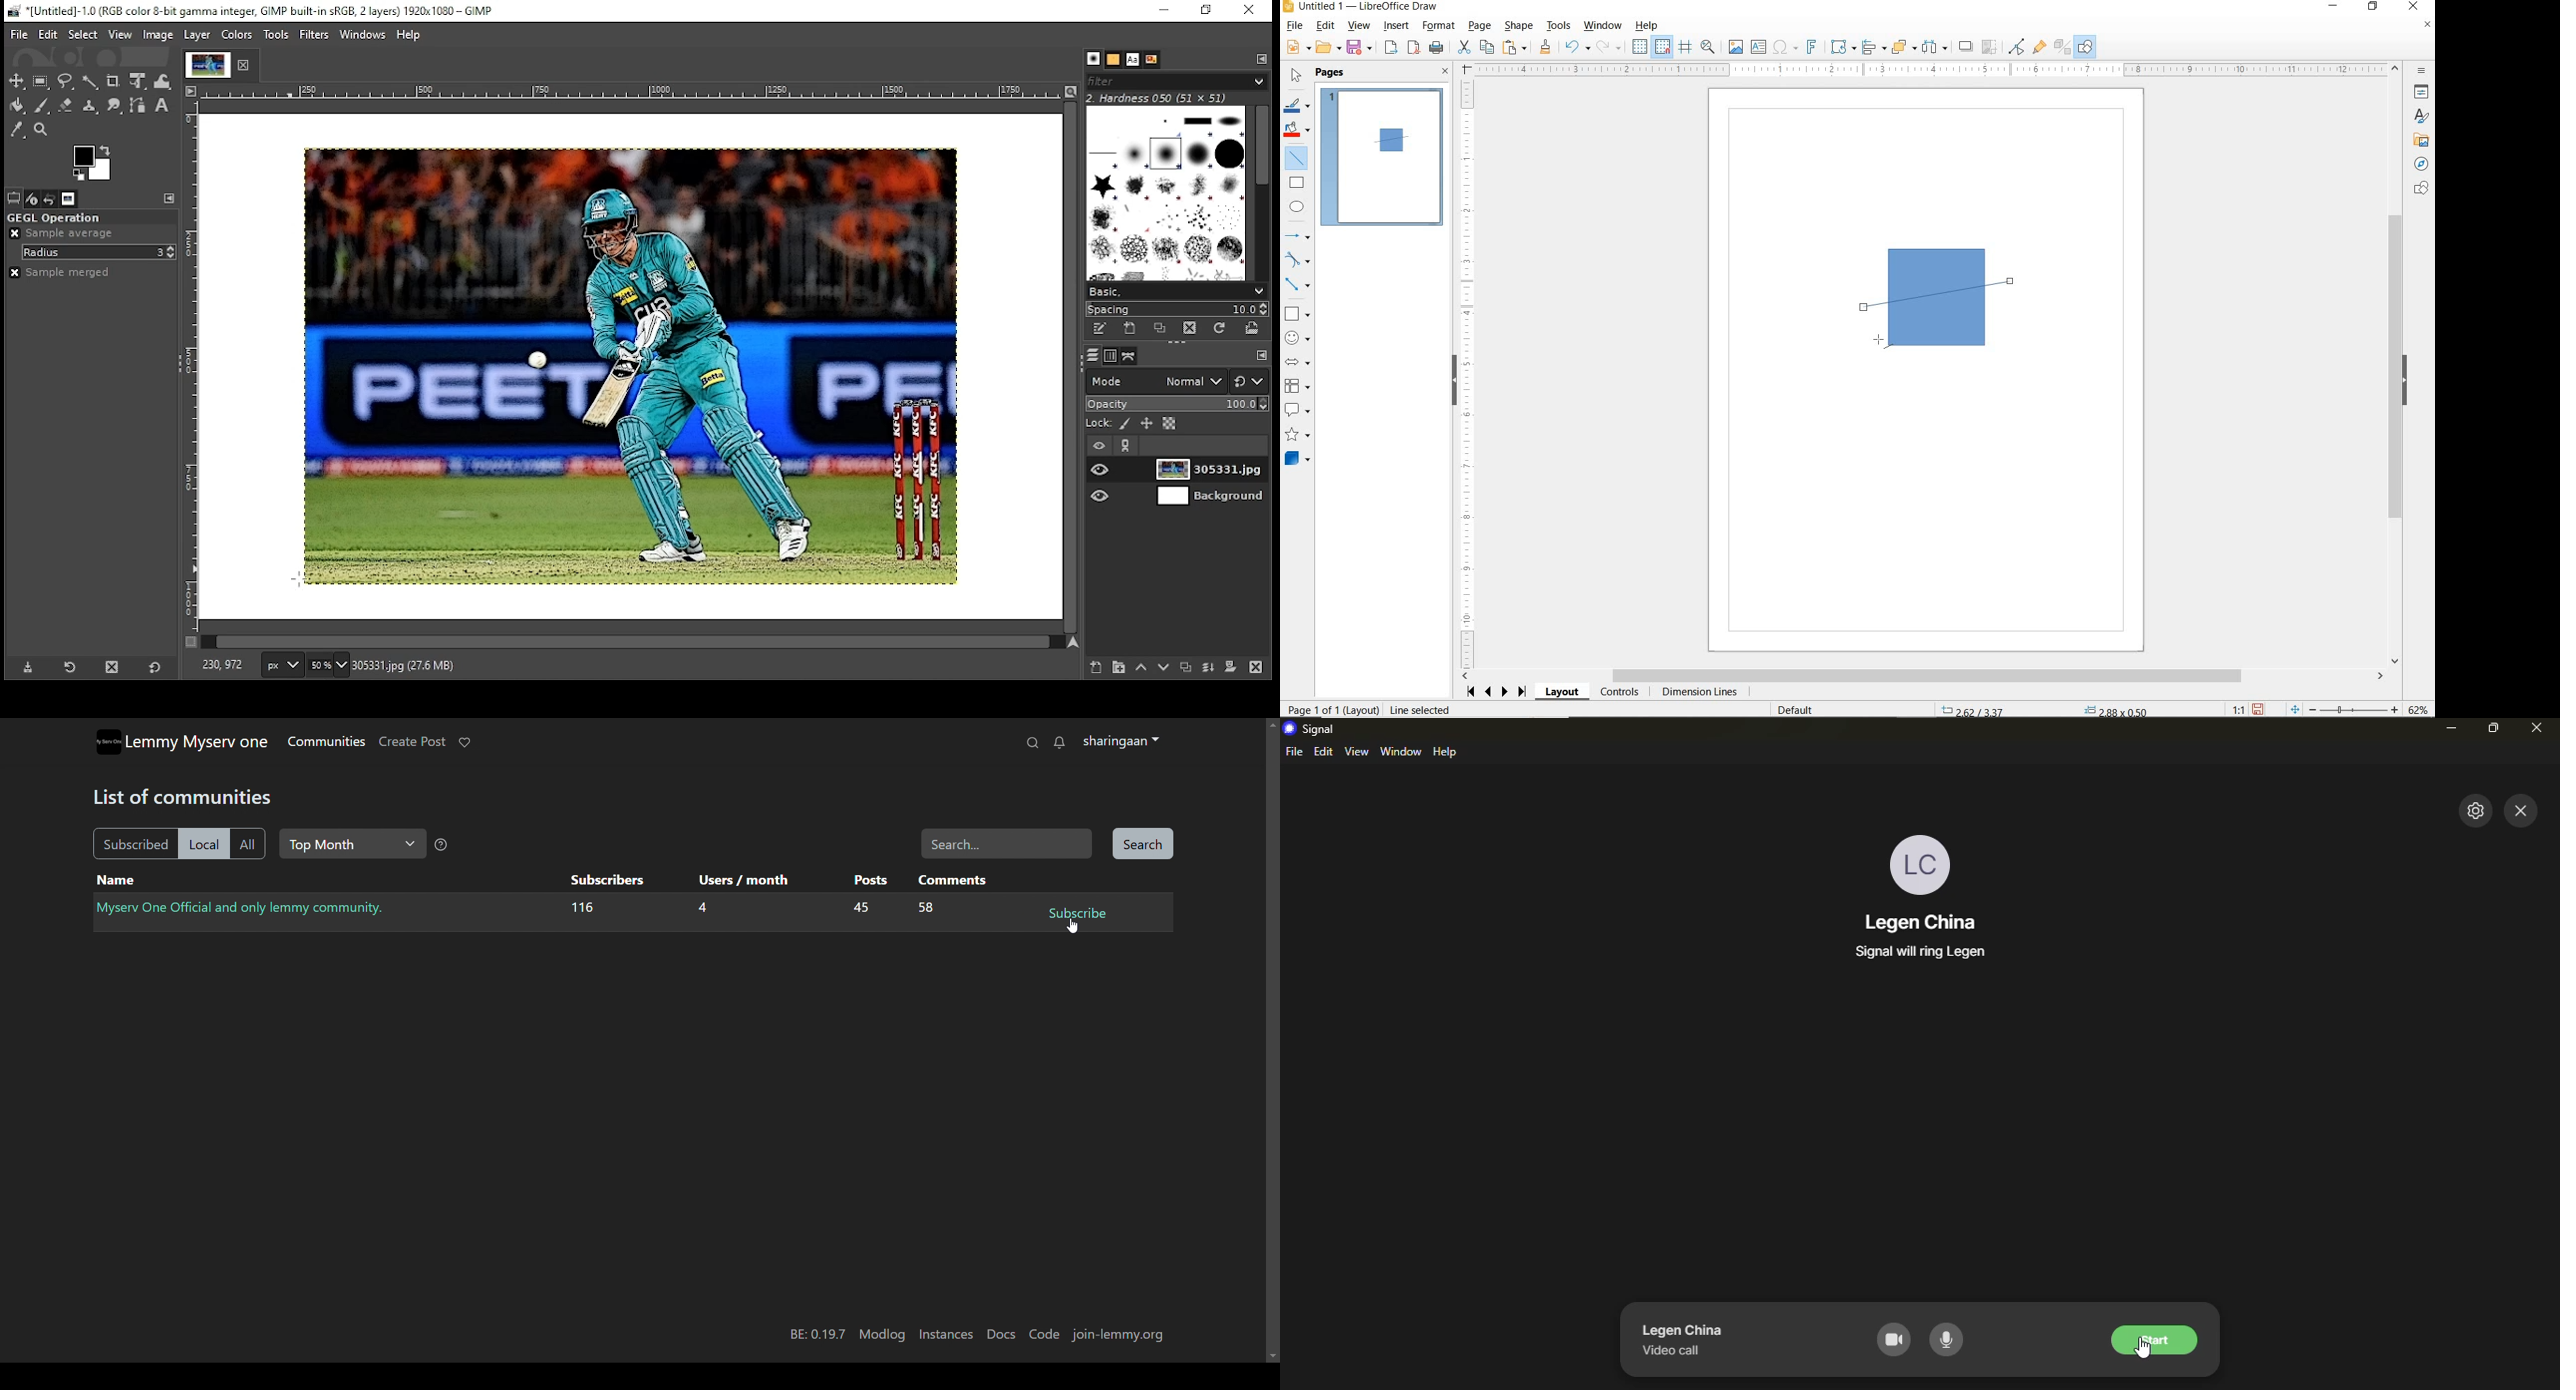 The height and width of the screenshot is (1400, 2576). Describe the element at coordinates (2046, 708) in the screenshot. I see `STANDARD SELECTION` at that location.